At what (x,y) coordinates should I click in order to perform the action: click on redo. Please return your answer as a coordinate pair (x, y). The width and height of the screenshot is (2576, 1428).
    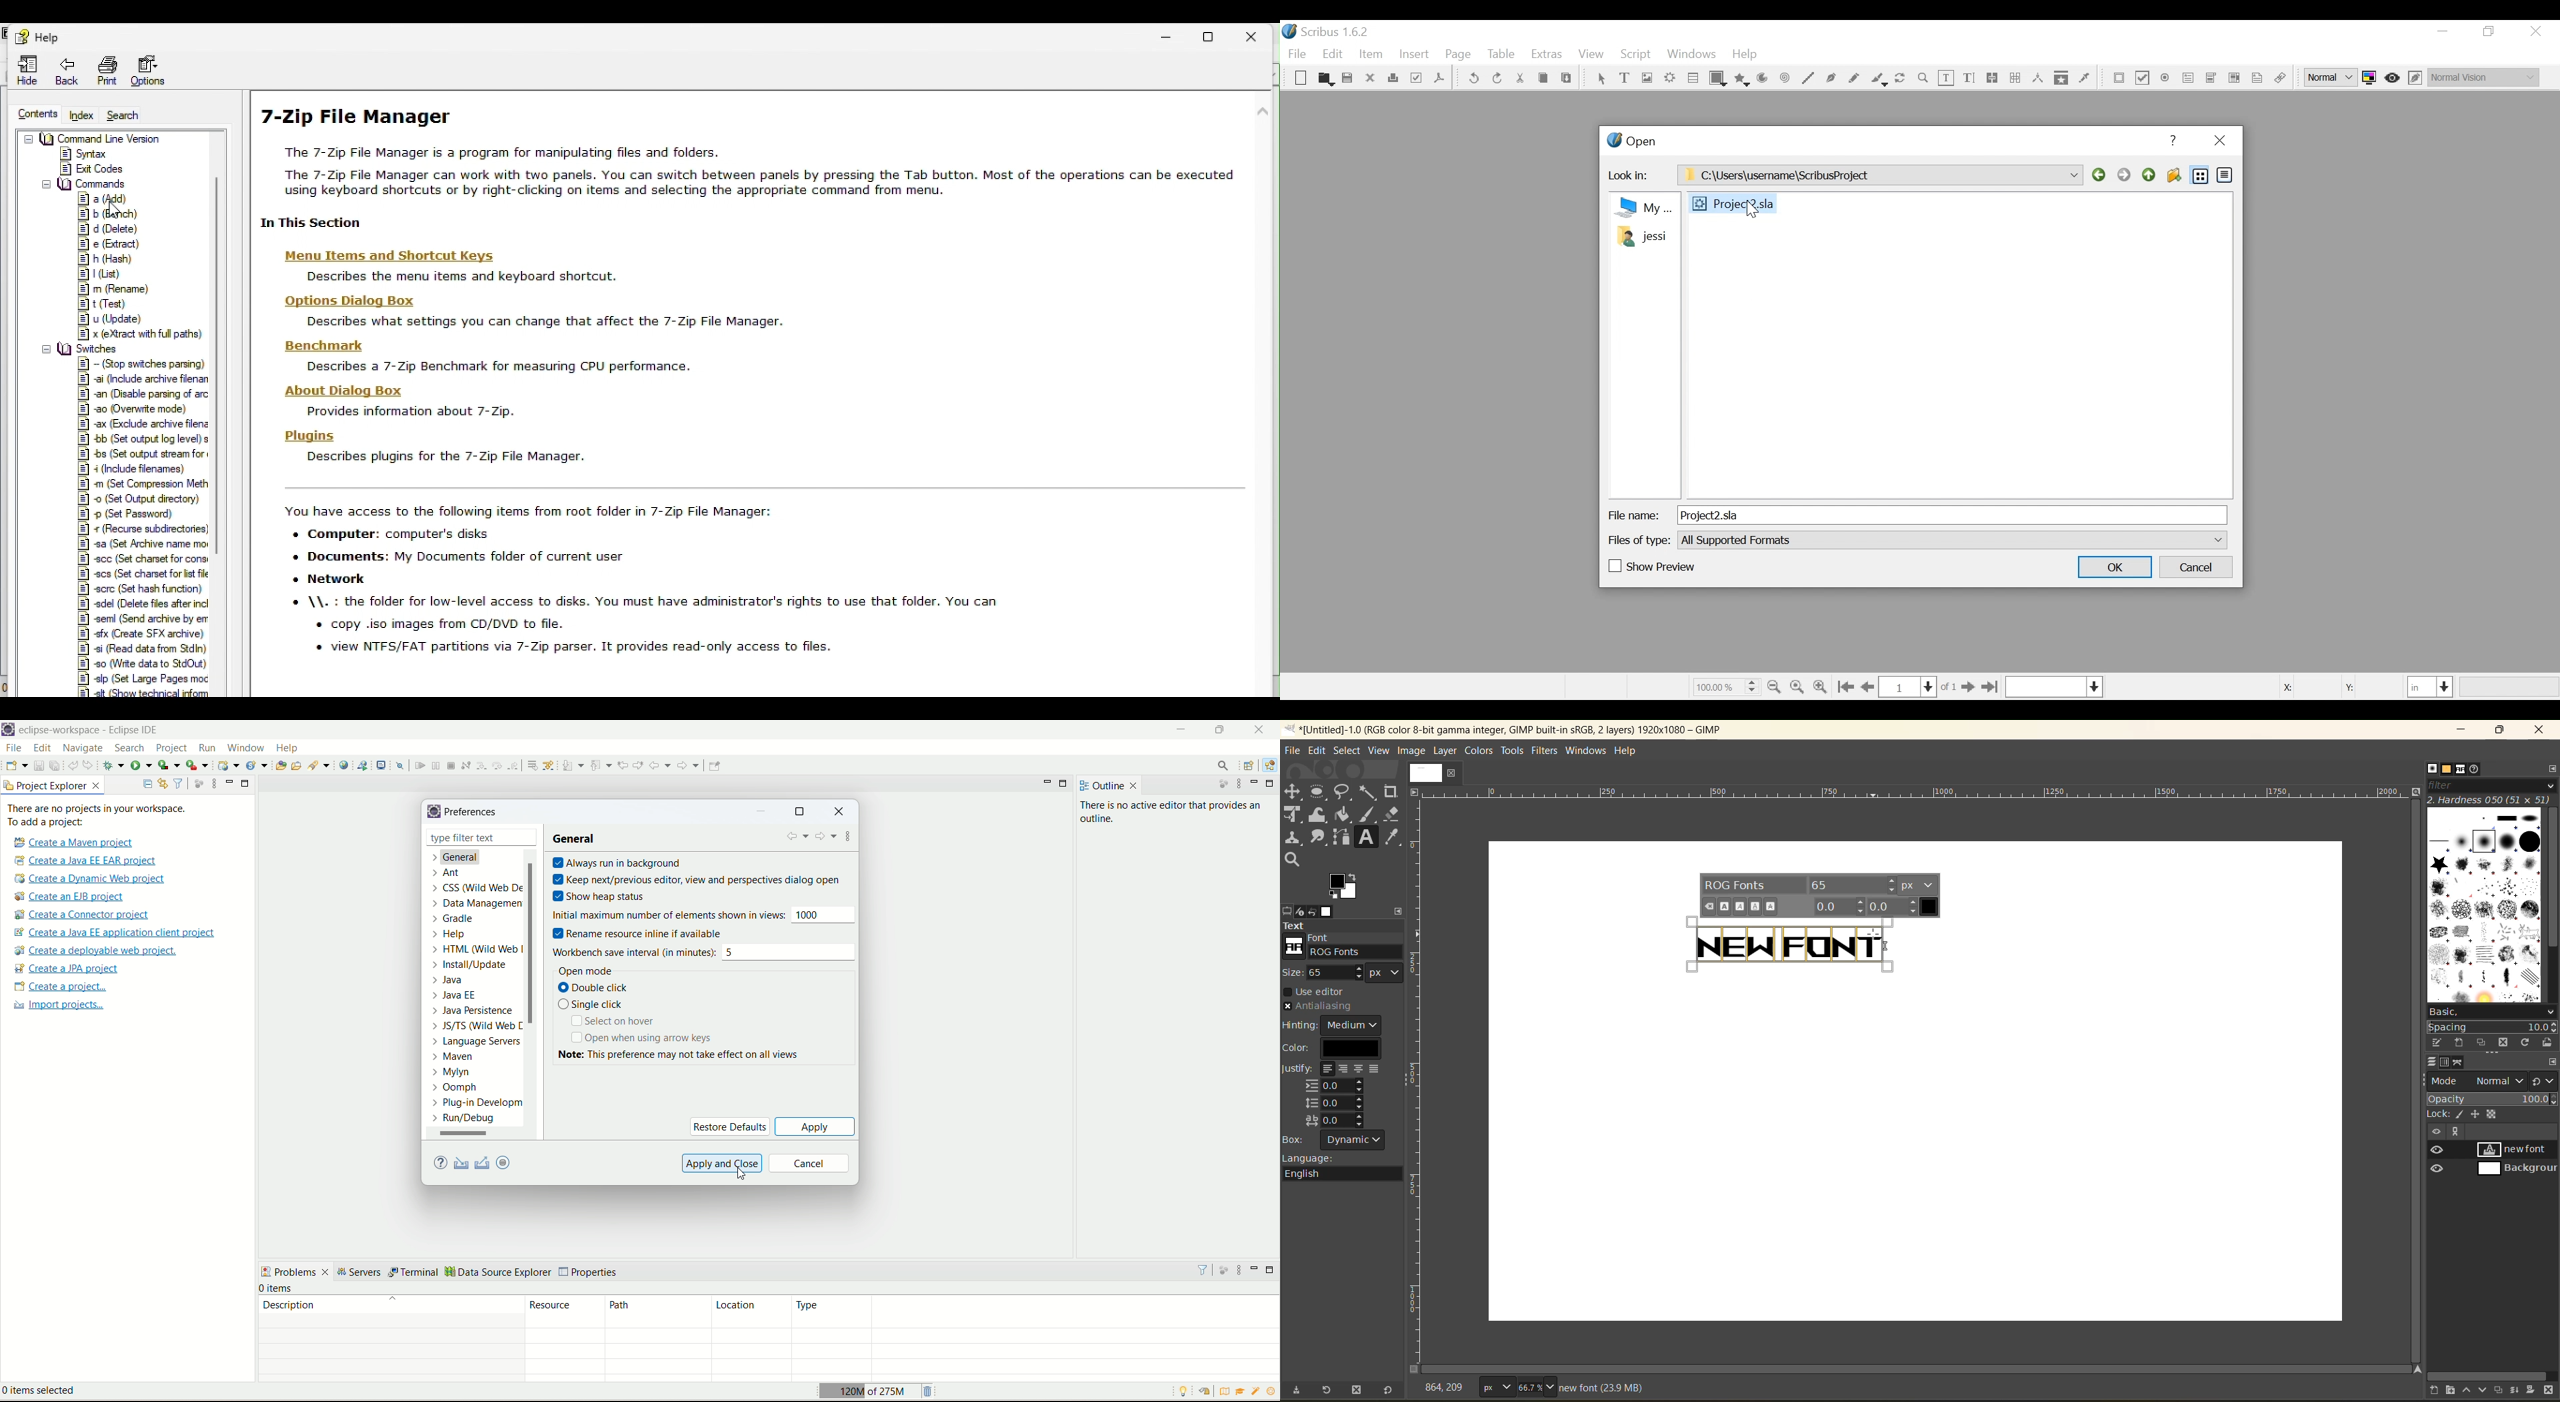
    Looking at the image, I should click on (90, 765).